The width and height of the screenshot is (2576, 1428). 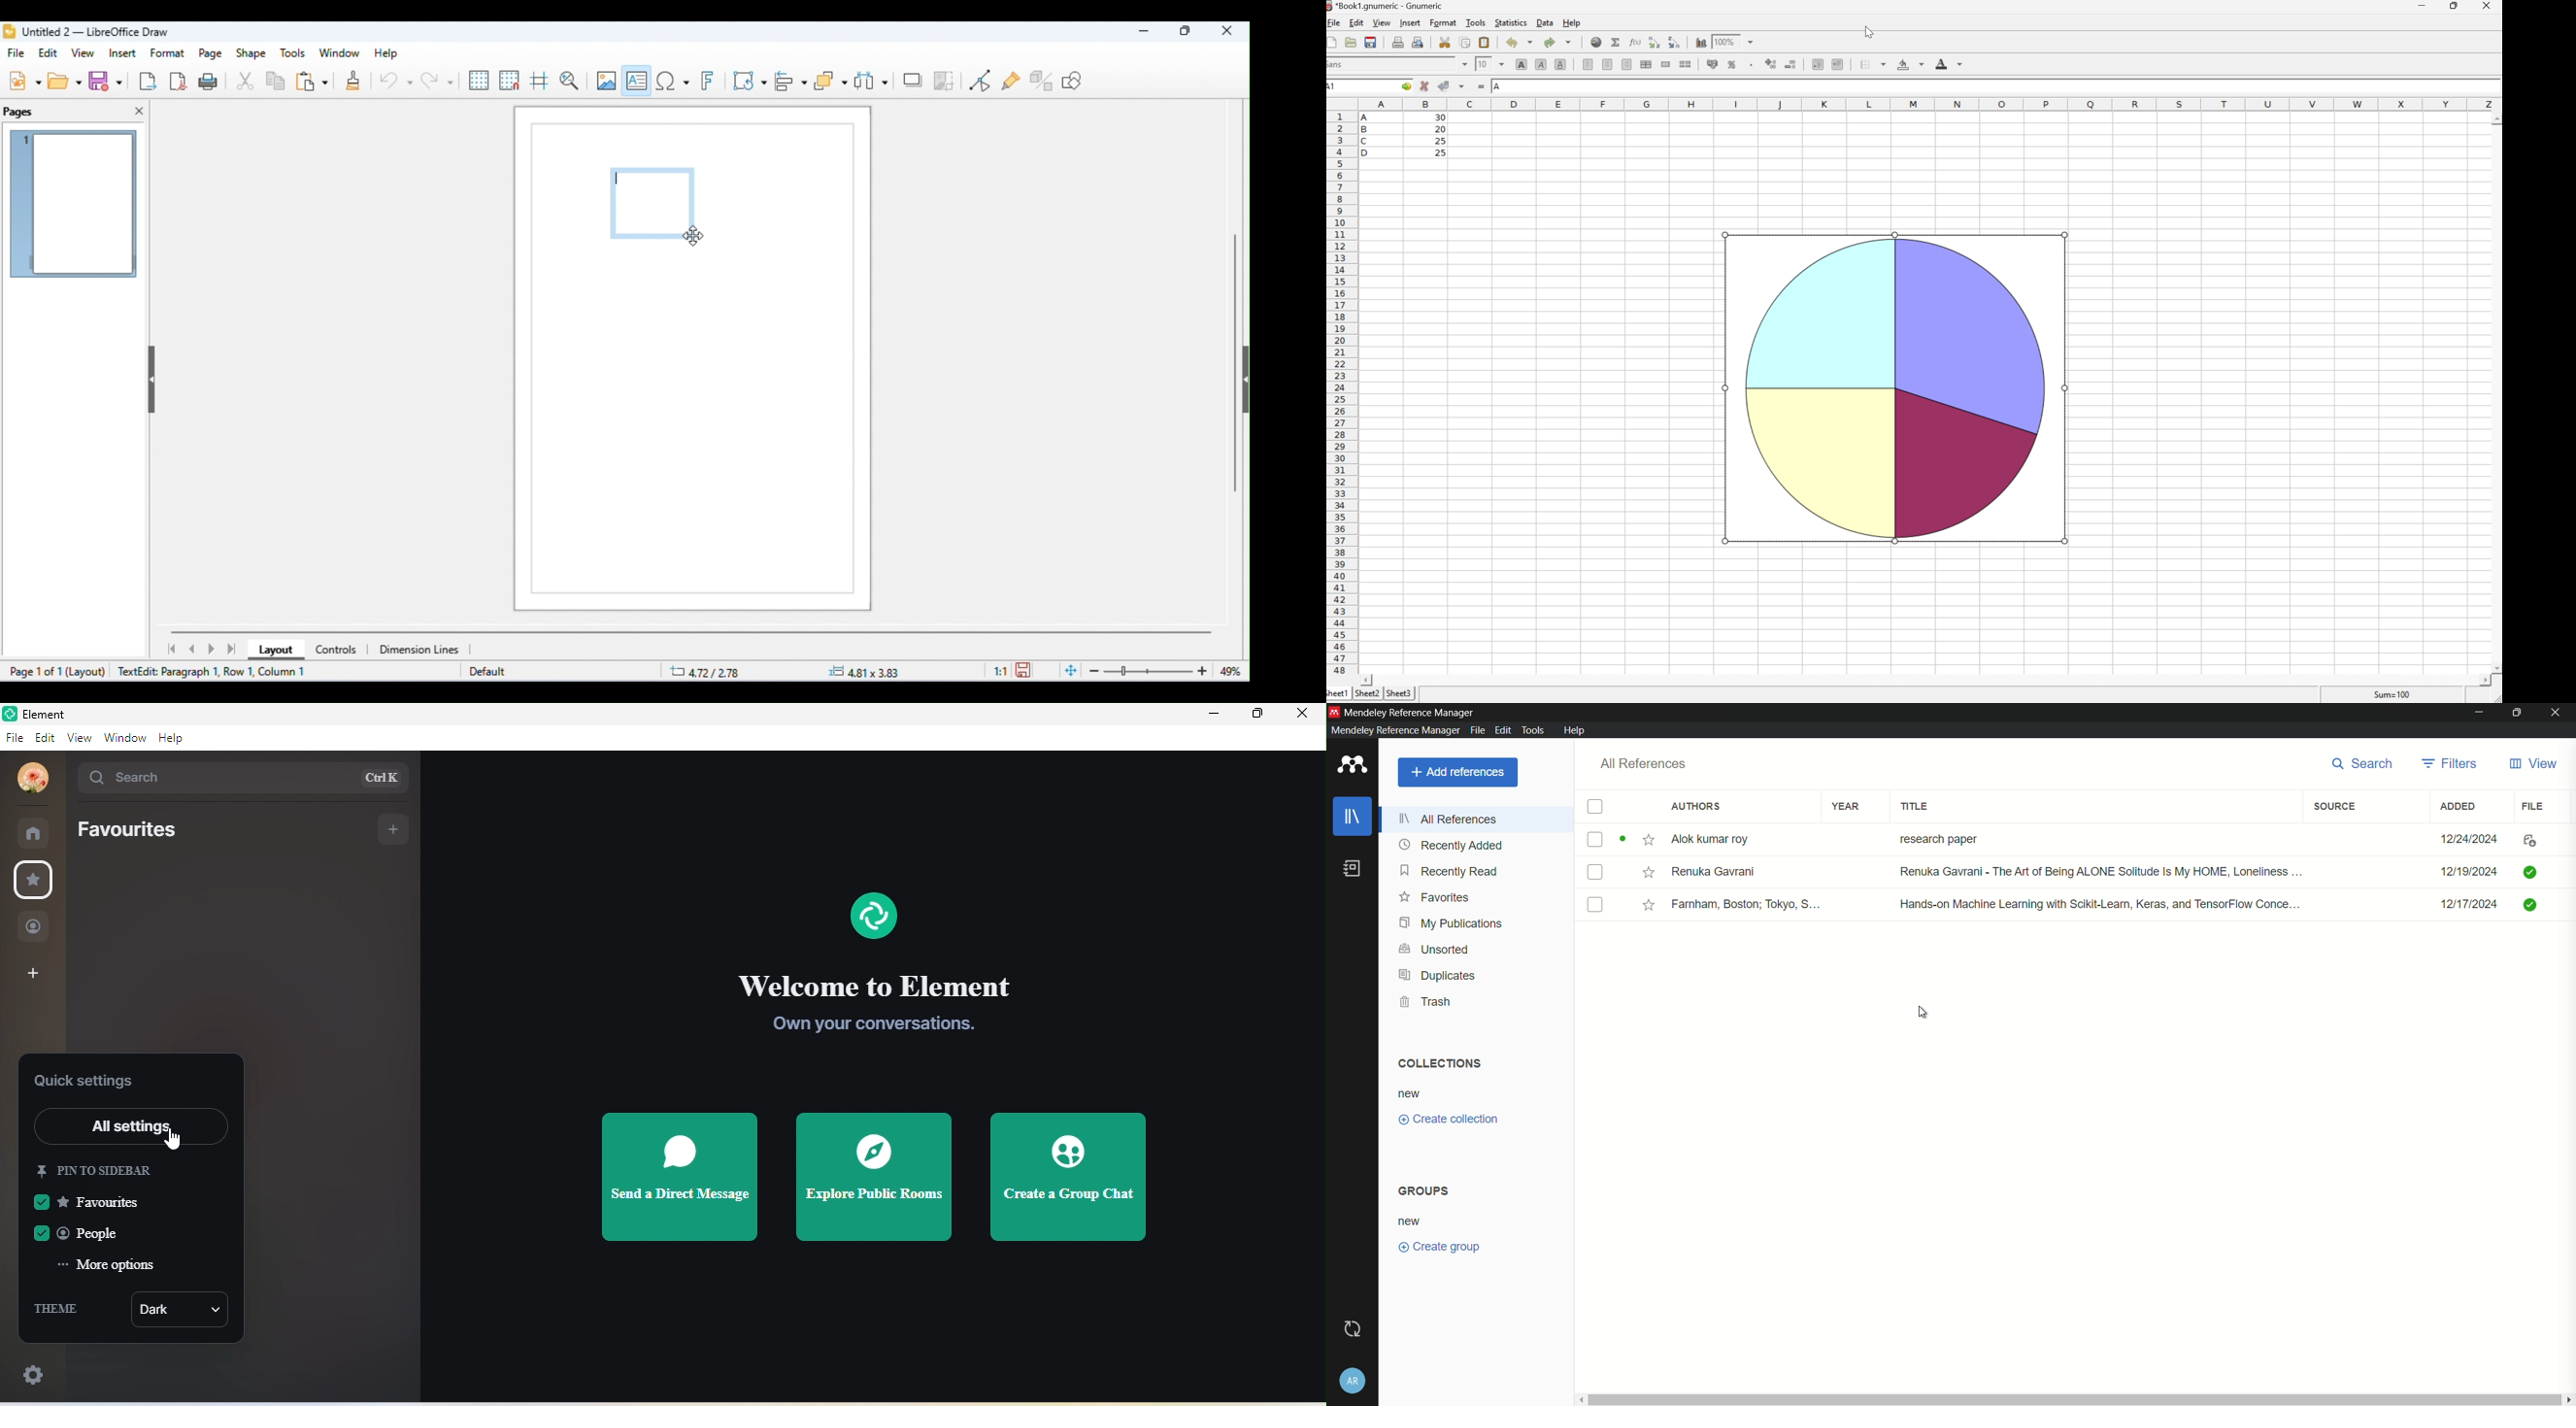 I want to click on Decrease indent, and align the contents to the left, so click(x=1817, y=65).